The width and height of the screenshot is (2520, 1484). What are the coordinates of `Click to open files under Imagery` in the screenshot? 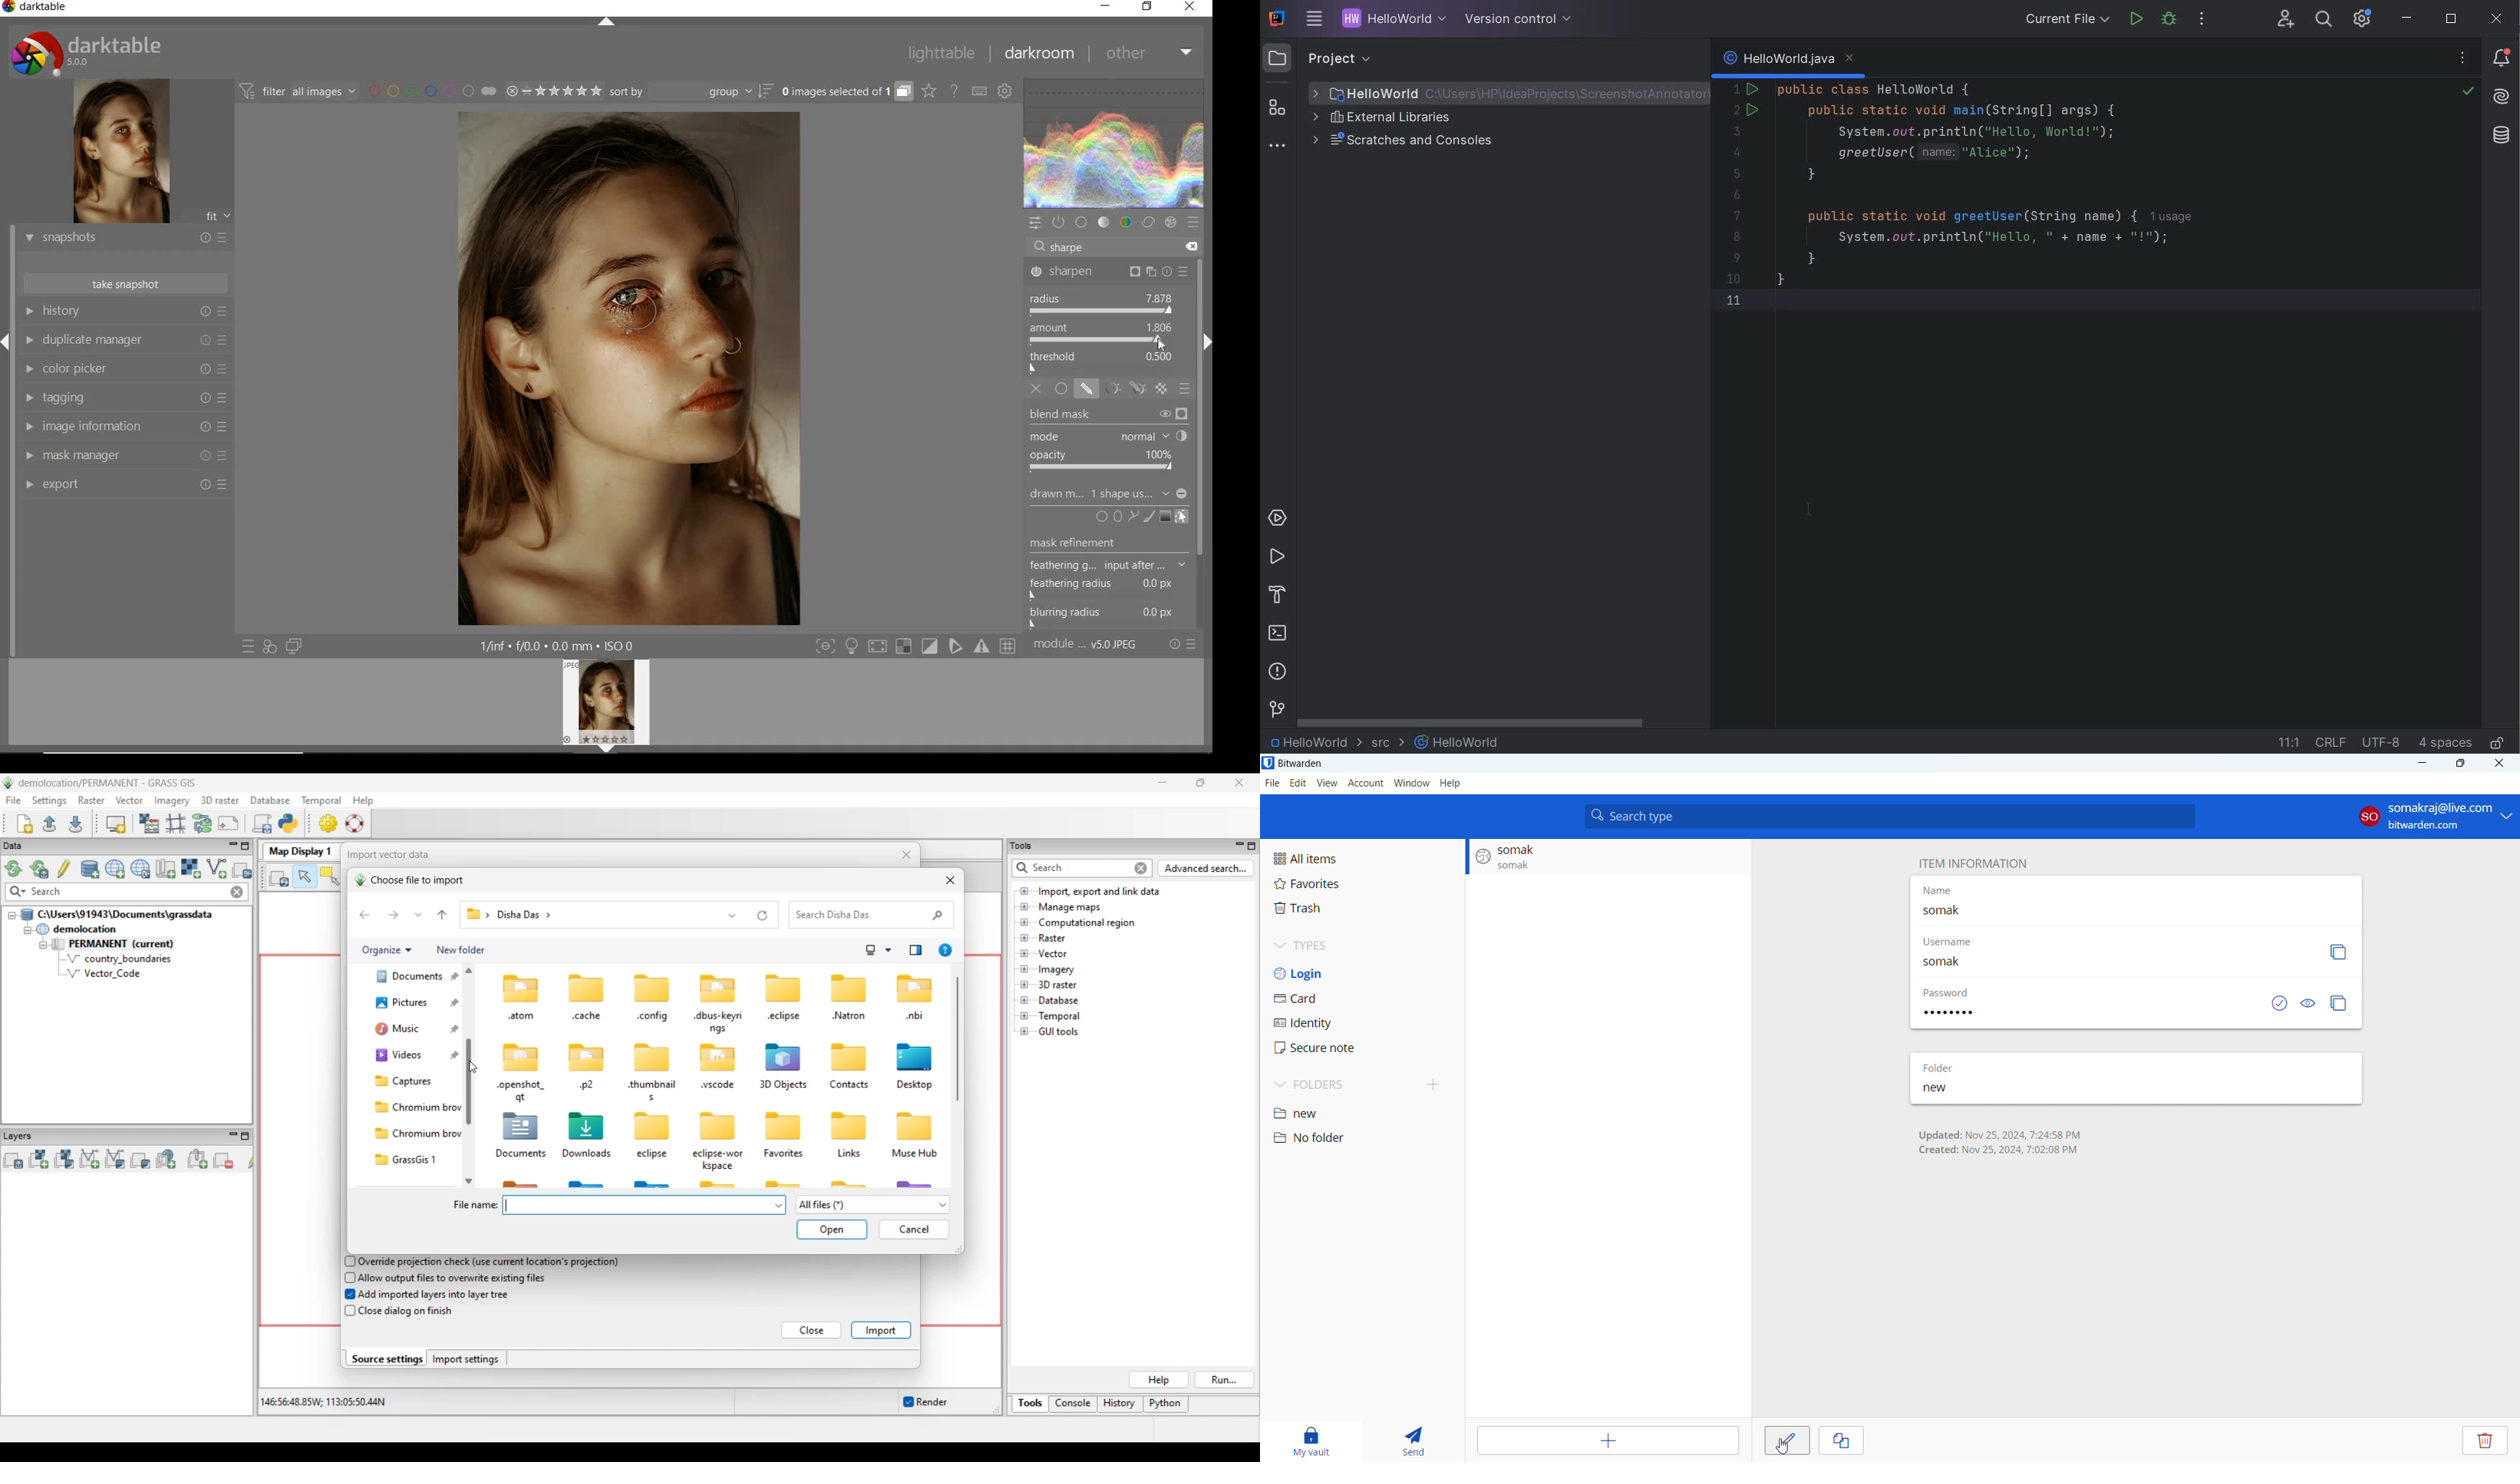 It's located at (1024, 970).